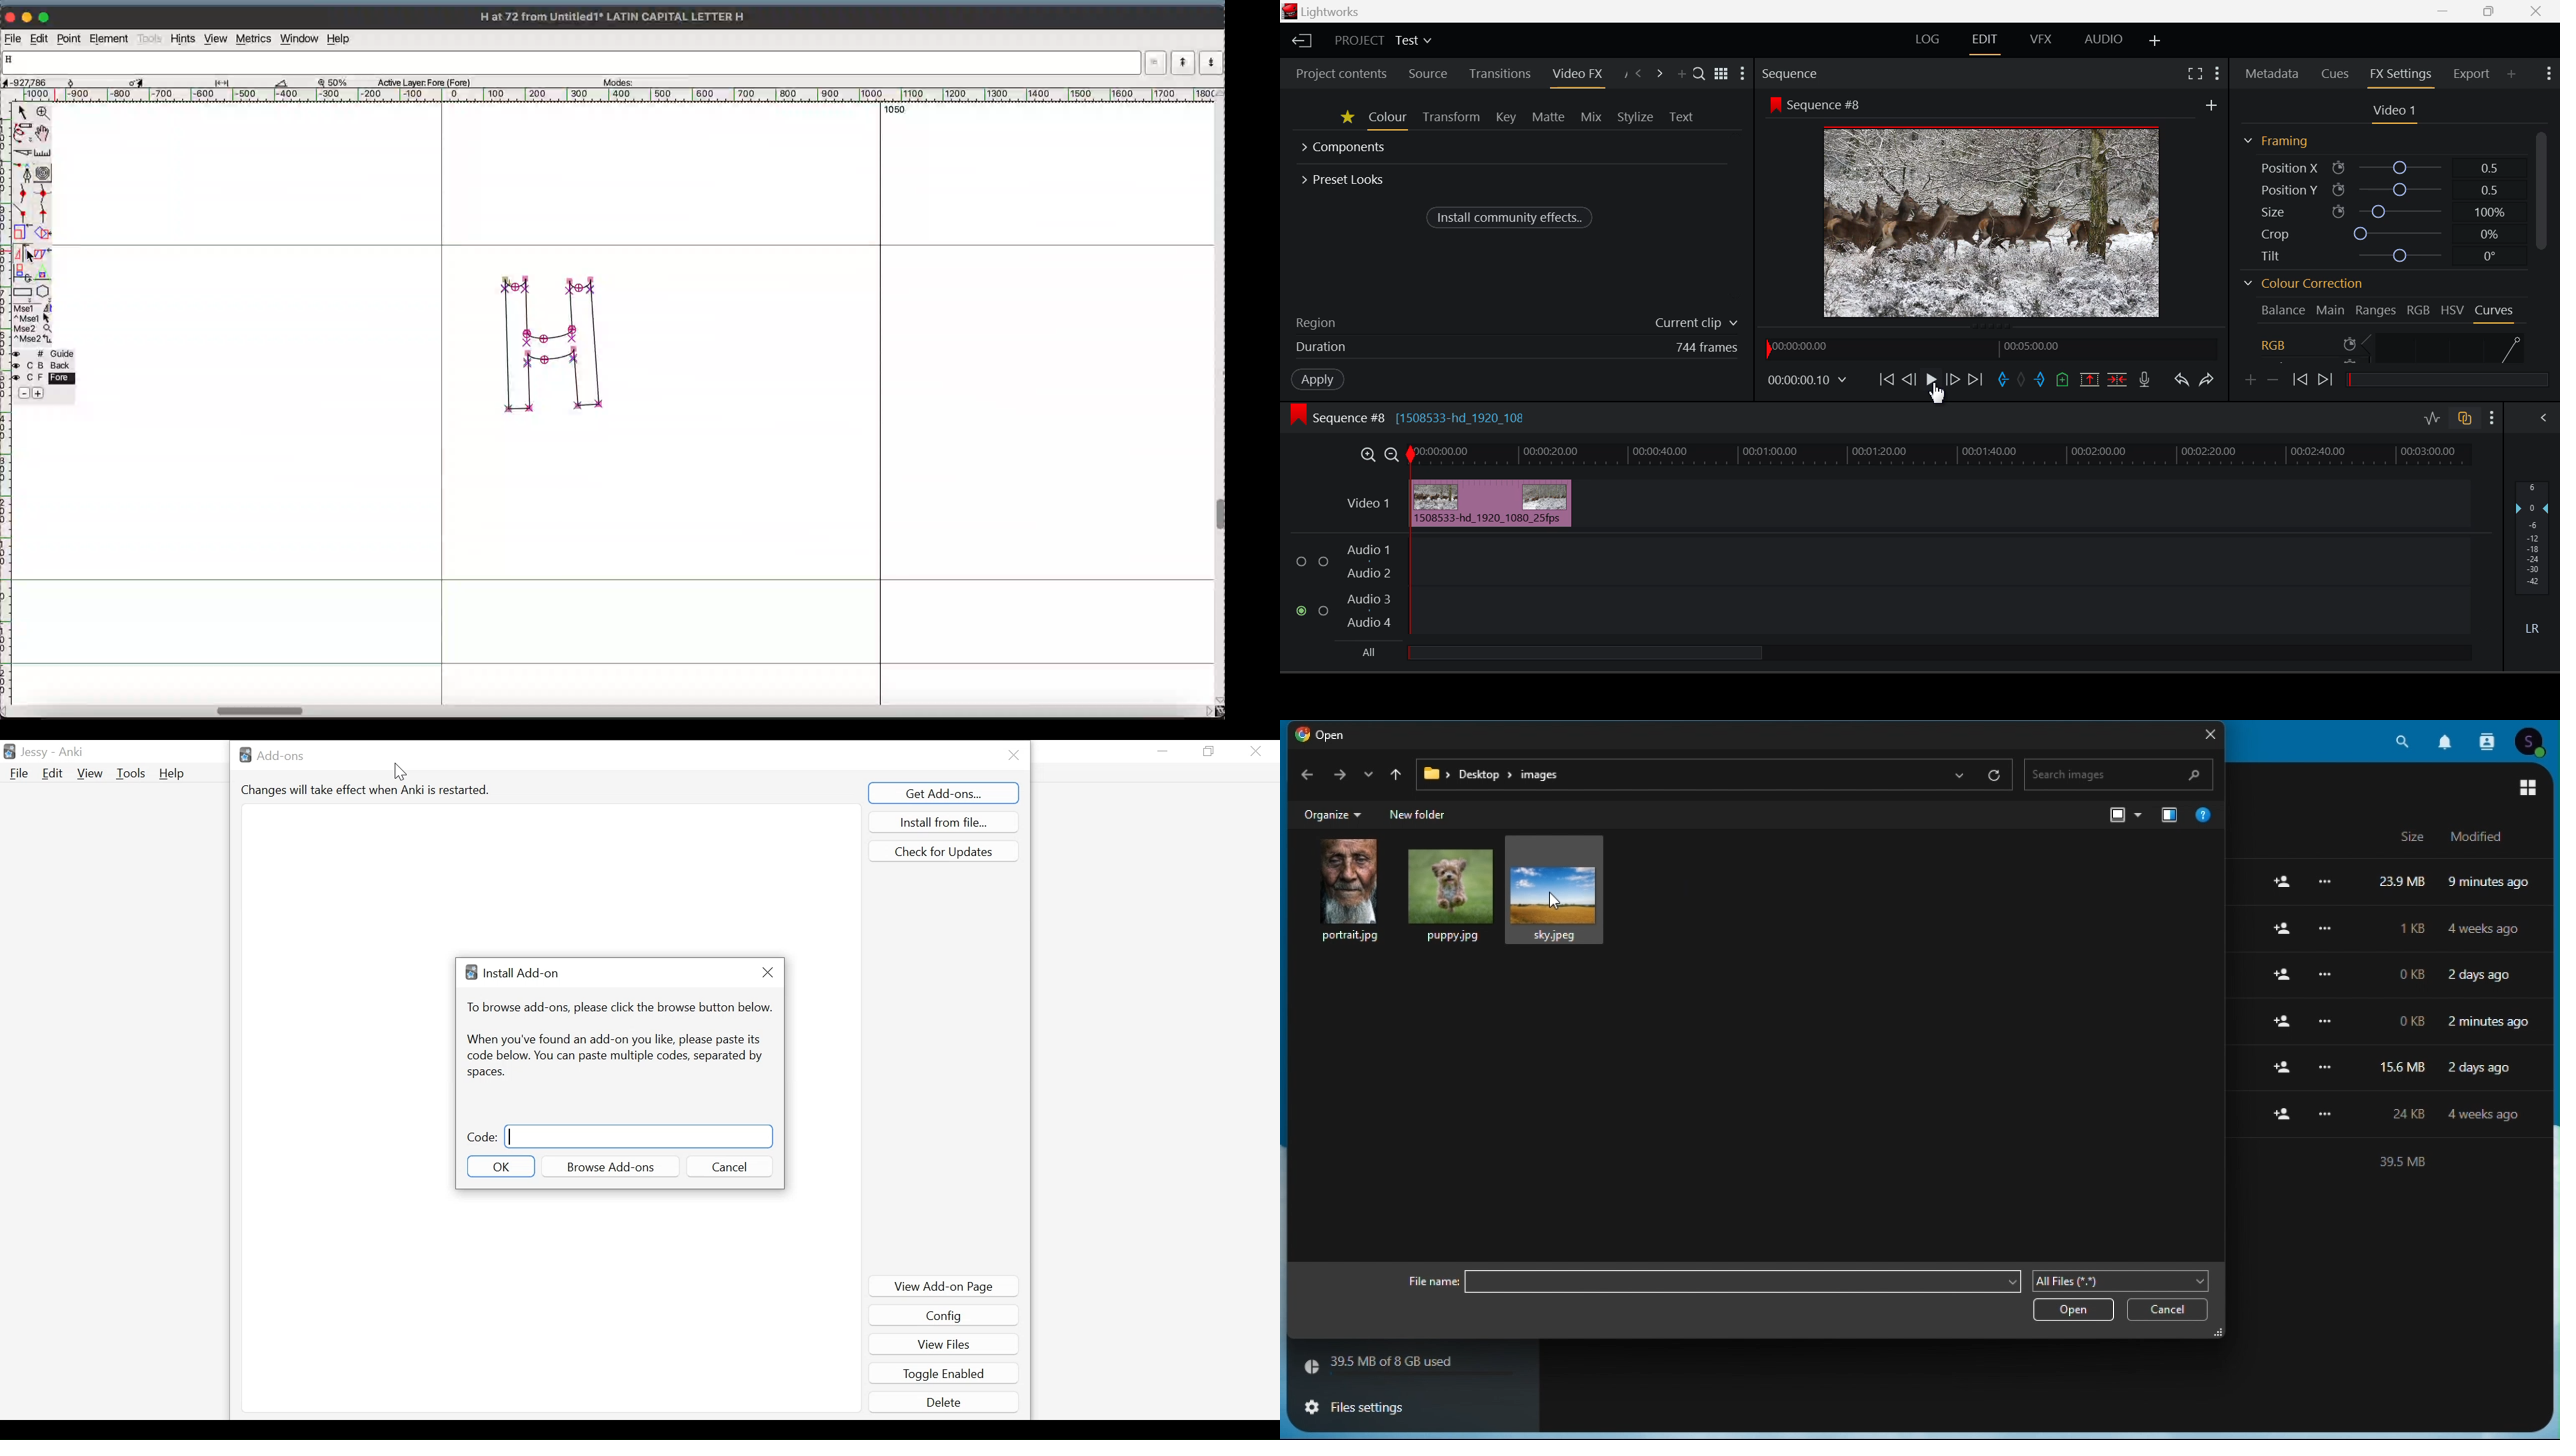 The height and width of the screenshot is (1456, 2576). I want to click on Address bar, so click(1715, 775).